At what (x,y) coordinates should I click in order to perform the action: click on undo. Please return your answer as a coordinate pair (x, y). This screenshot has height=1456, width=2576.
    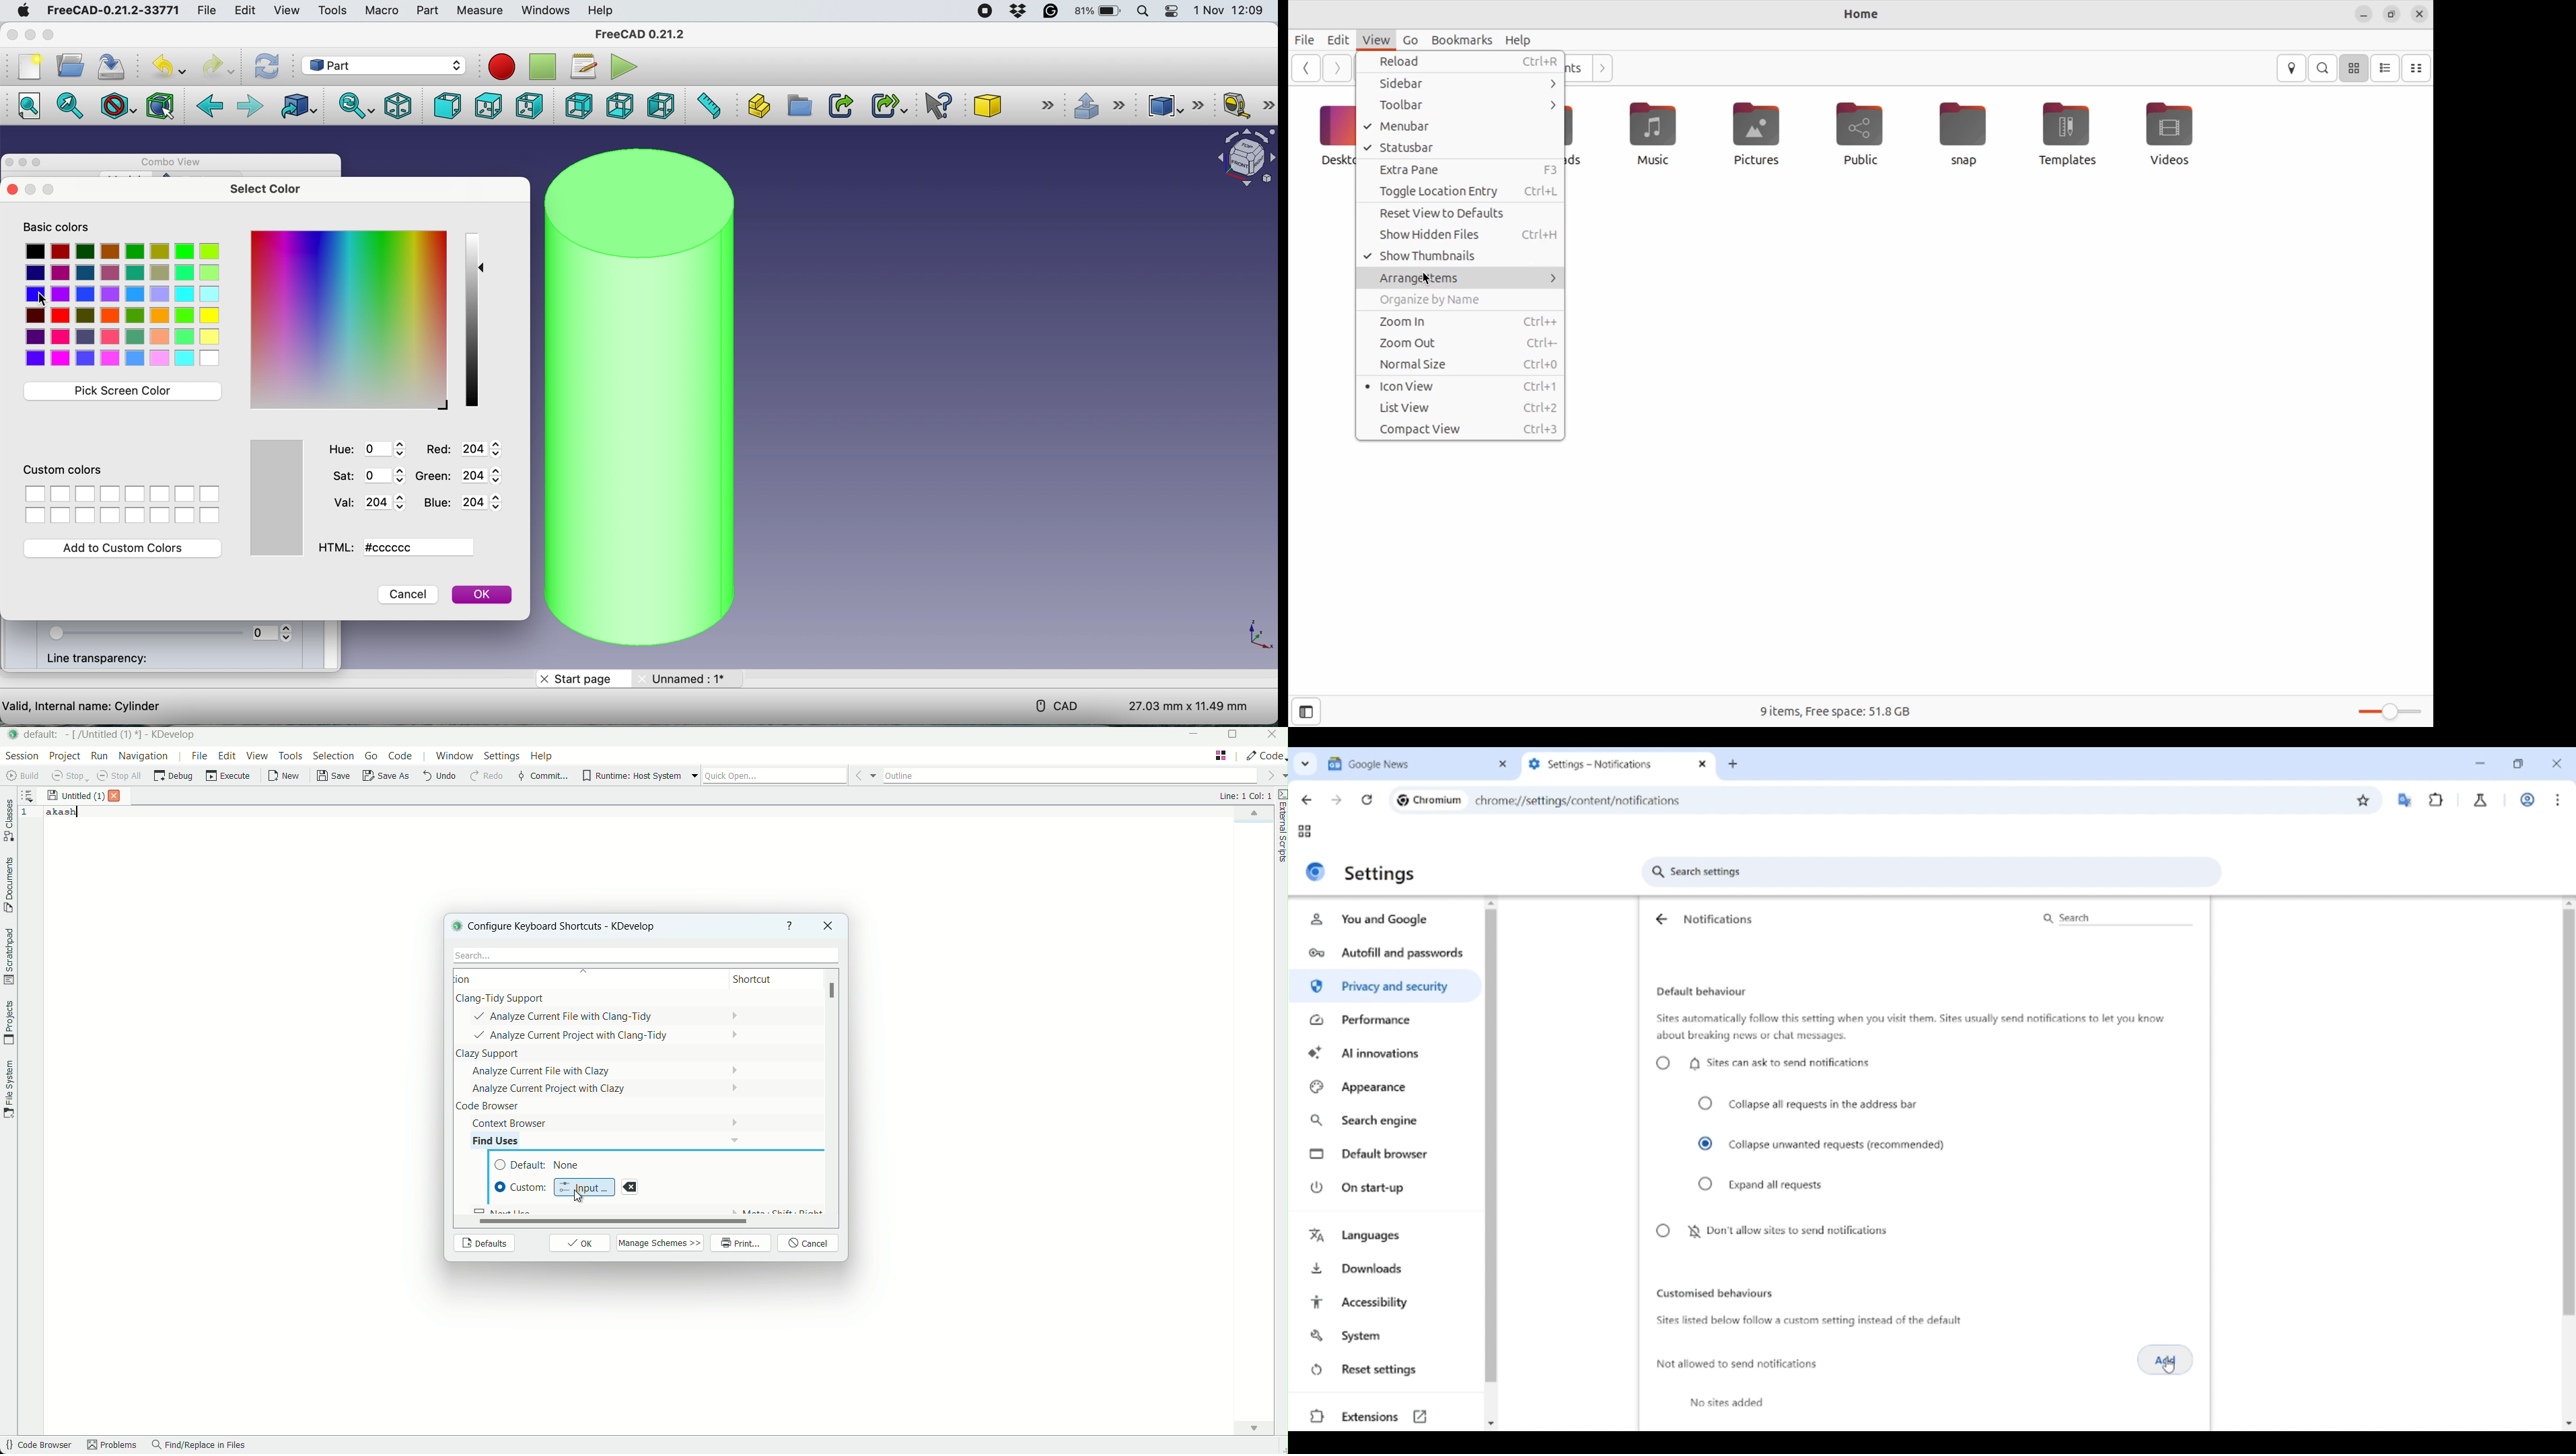
    Looking at the image, I should click on (163, 67).